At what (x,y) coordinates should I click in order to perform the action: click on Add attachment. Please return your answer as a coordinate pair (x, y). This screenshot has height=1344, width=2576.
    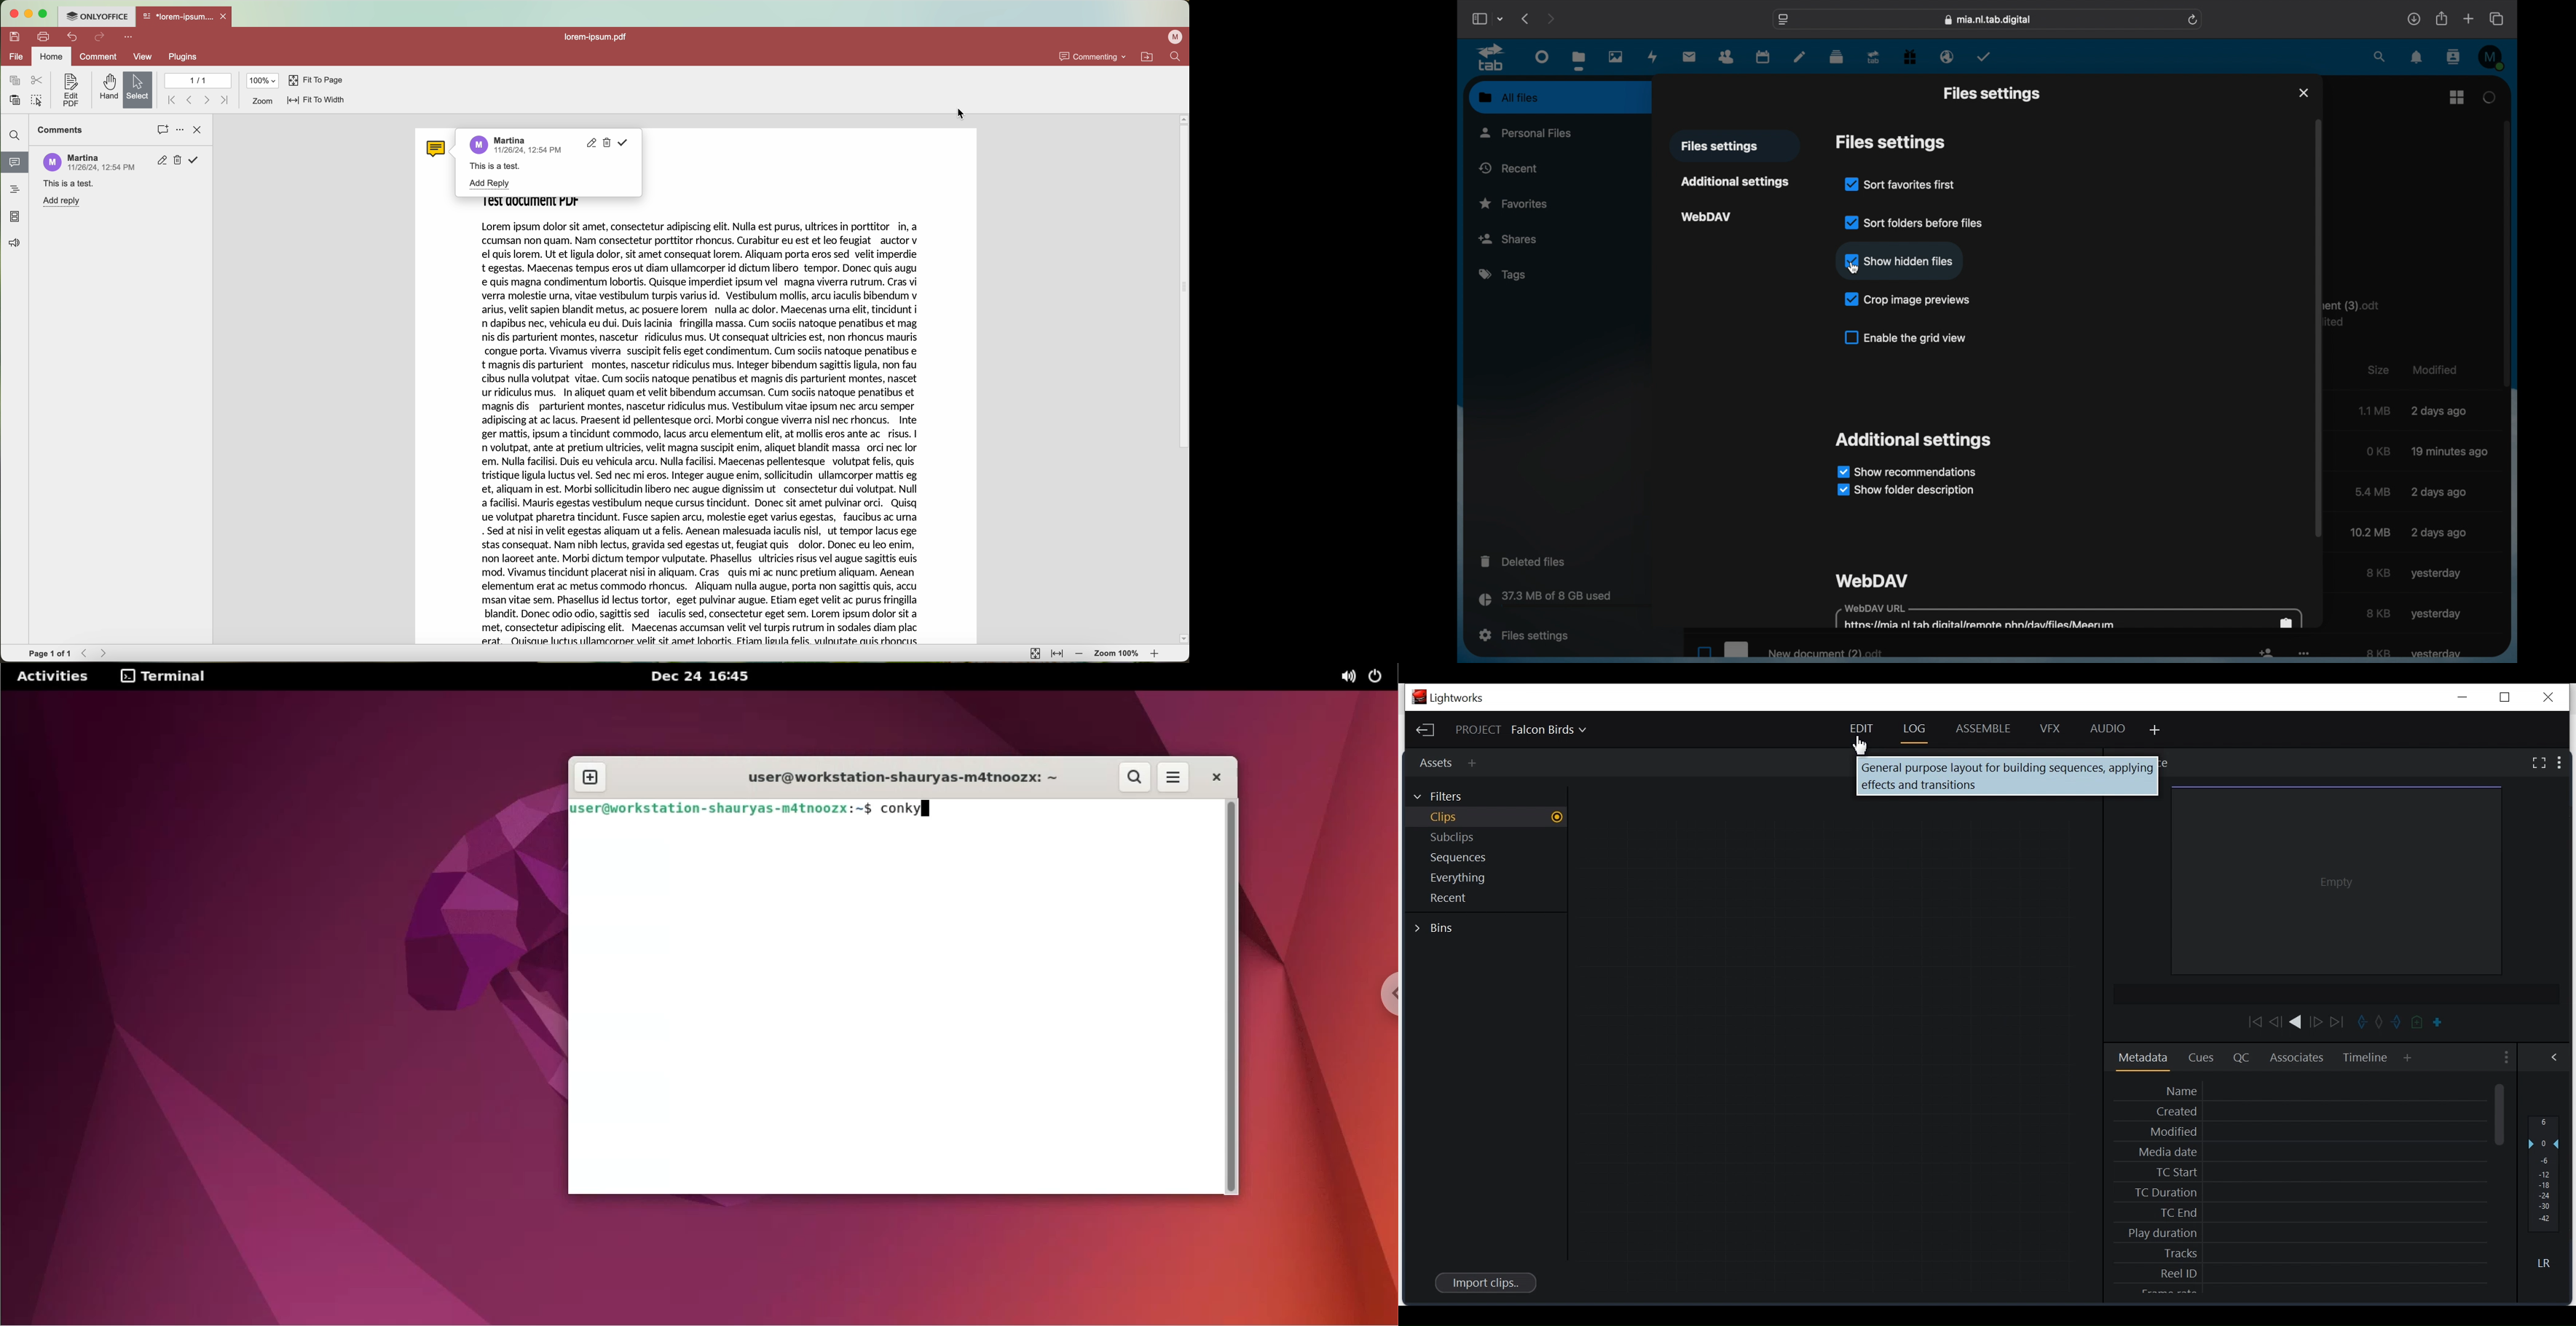
    Looking at the image, I should click on (1476, 766).